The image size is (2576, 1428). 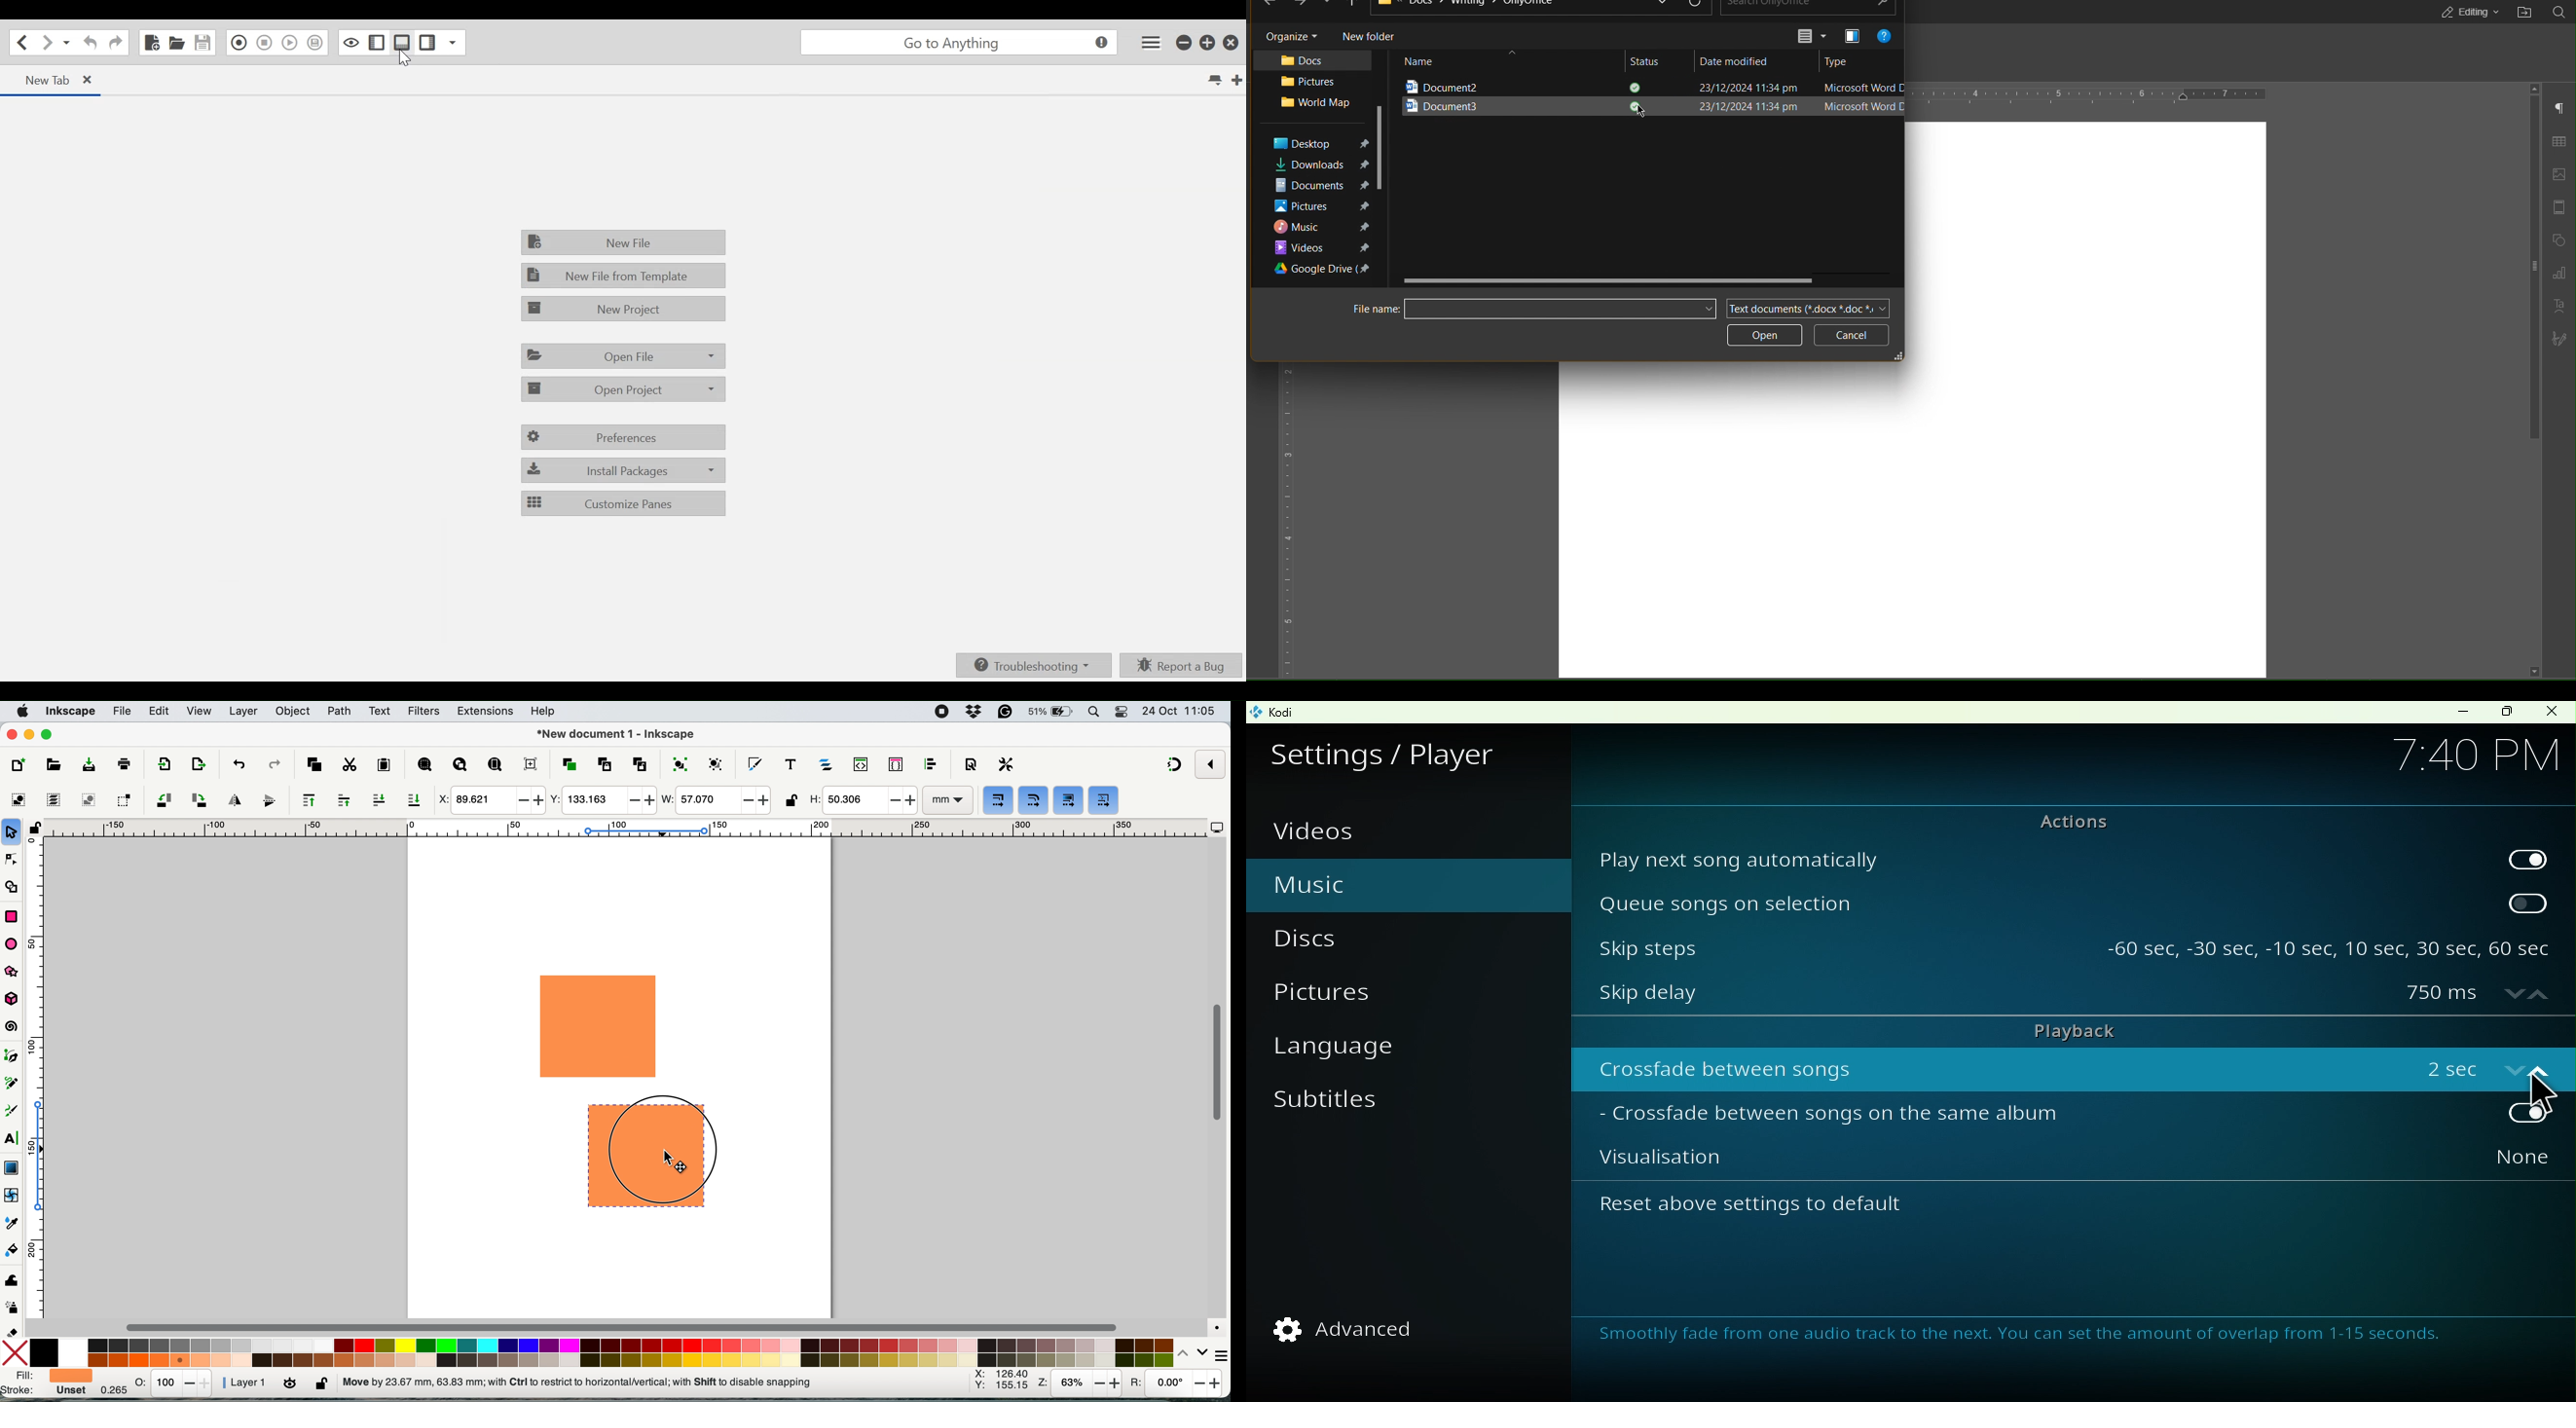 What do you see at coordinates (2480, 1163) in the screenshot?
I see `None` at bounding box center [2480, 1163].